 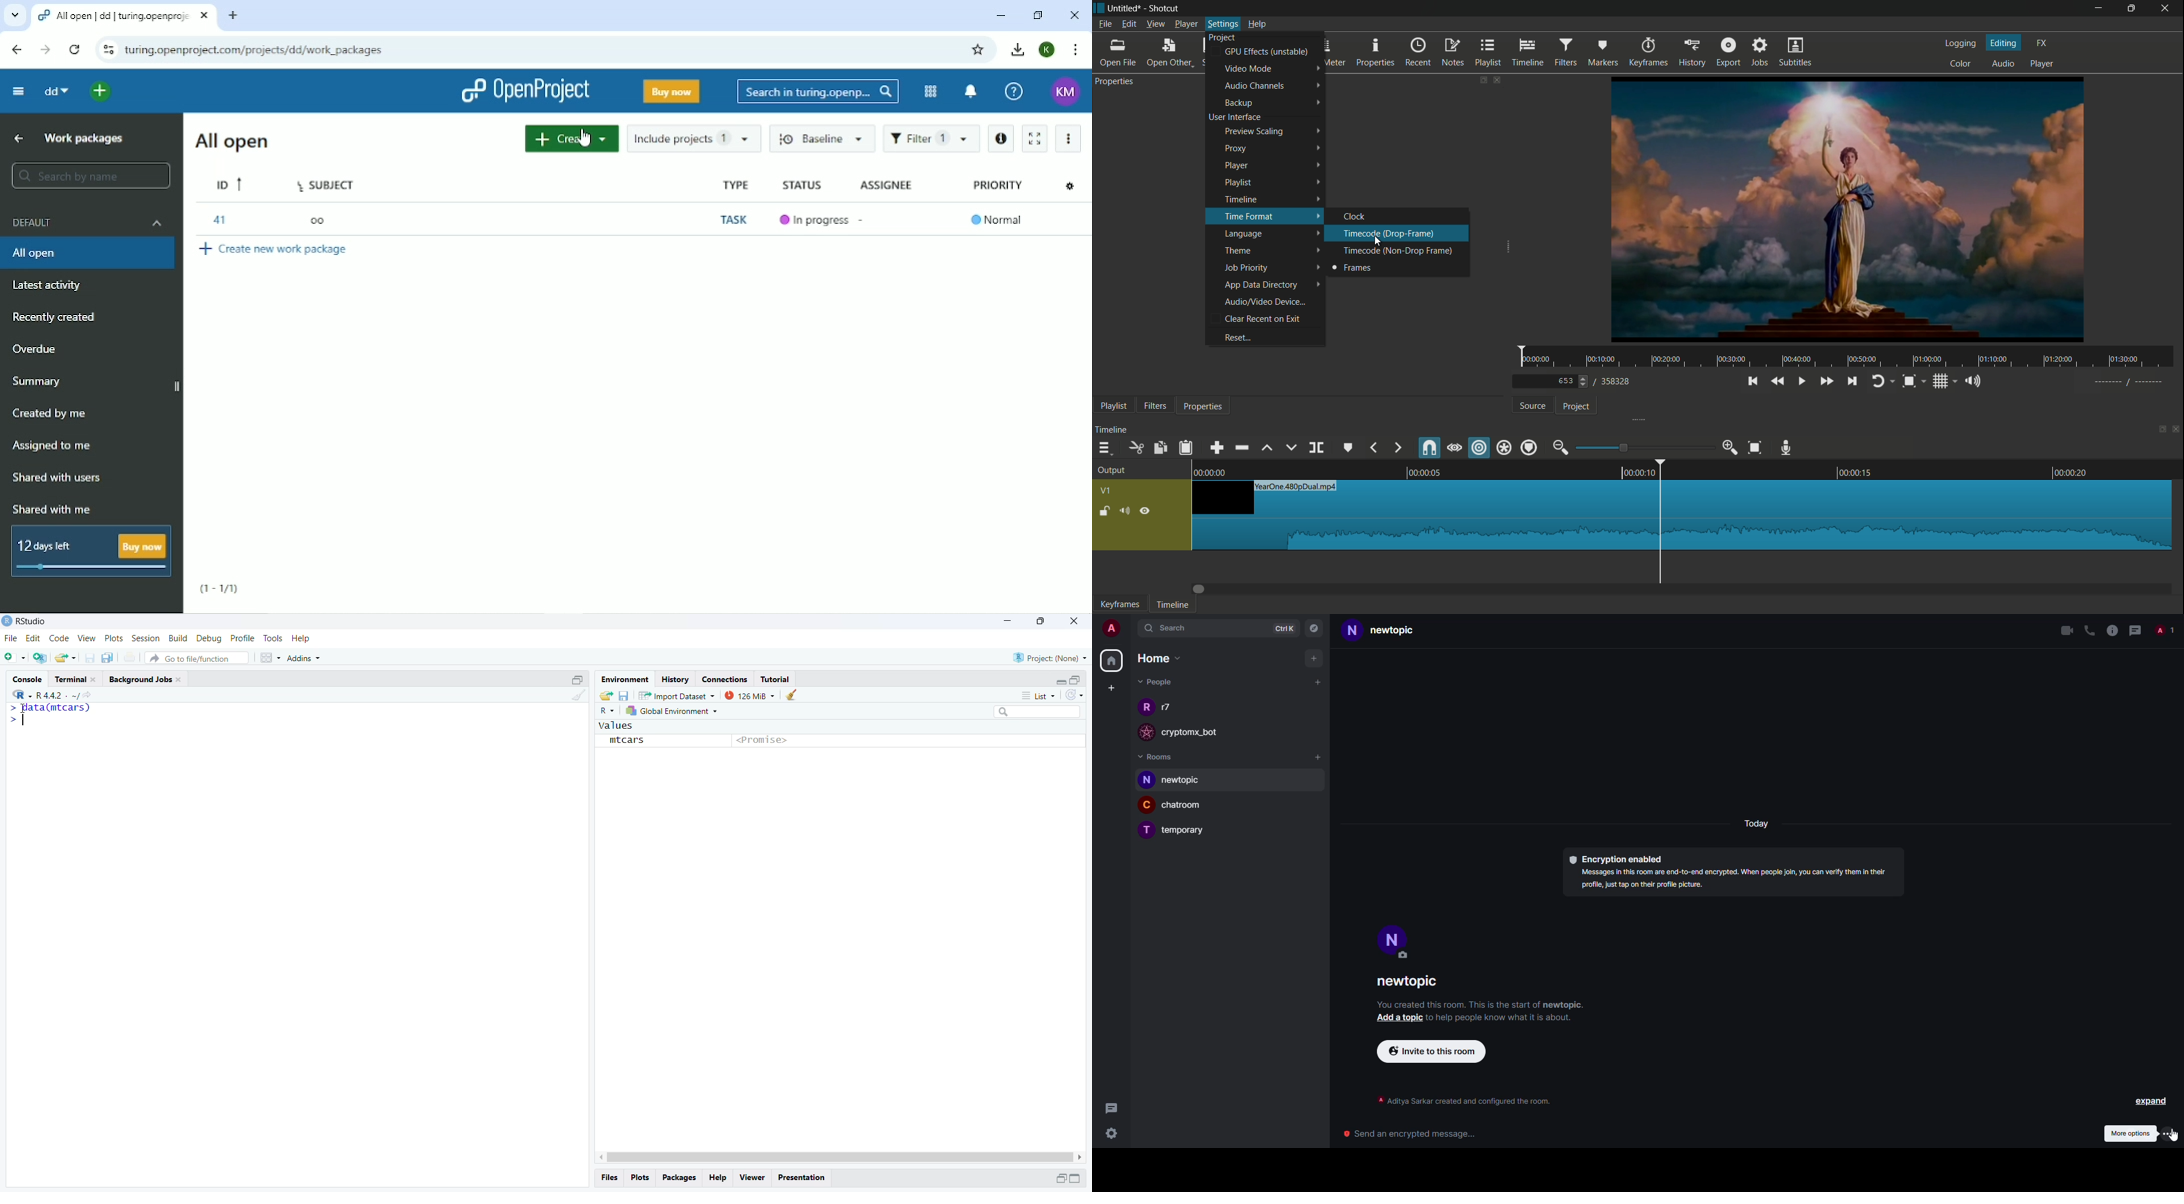 I want to click on toggle grid, so click(x=1940, y=381).